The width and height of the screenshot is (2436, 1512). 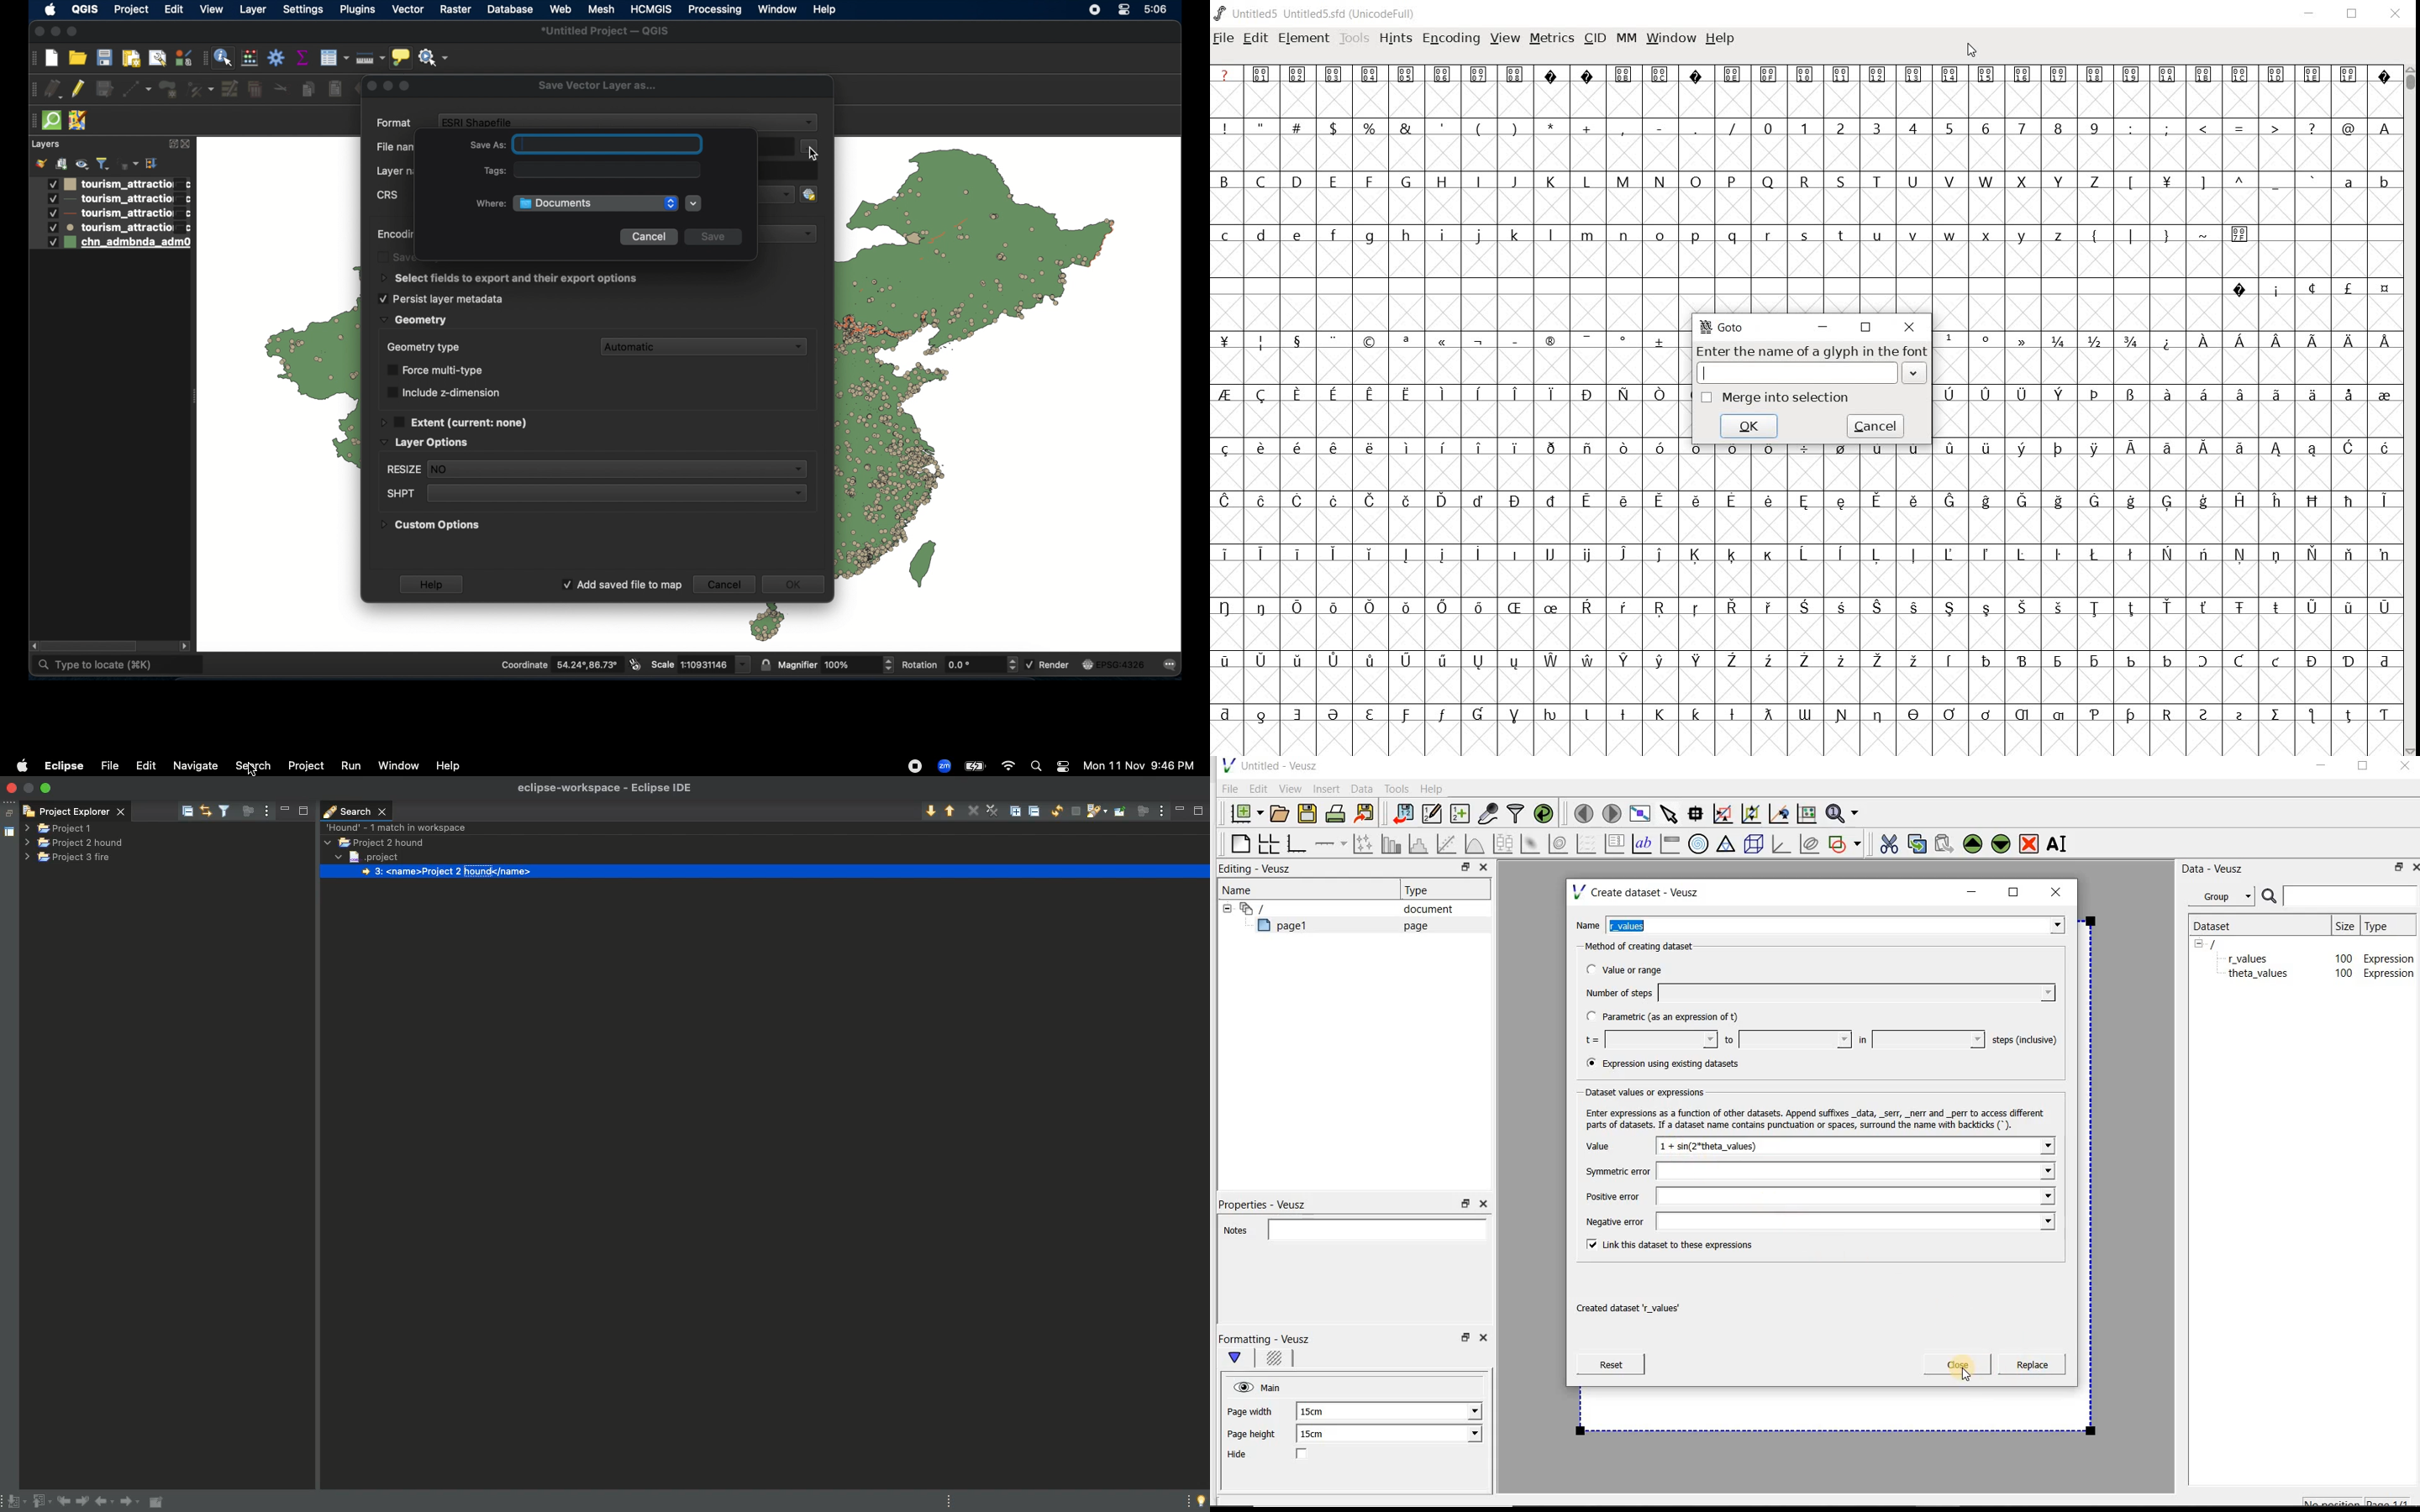 What do you see at coordinates (1550, 555) in the screenshot?
I see `Symbol` at bounding box center [1550, 555].